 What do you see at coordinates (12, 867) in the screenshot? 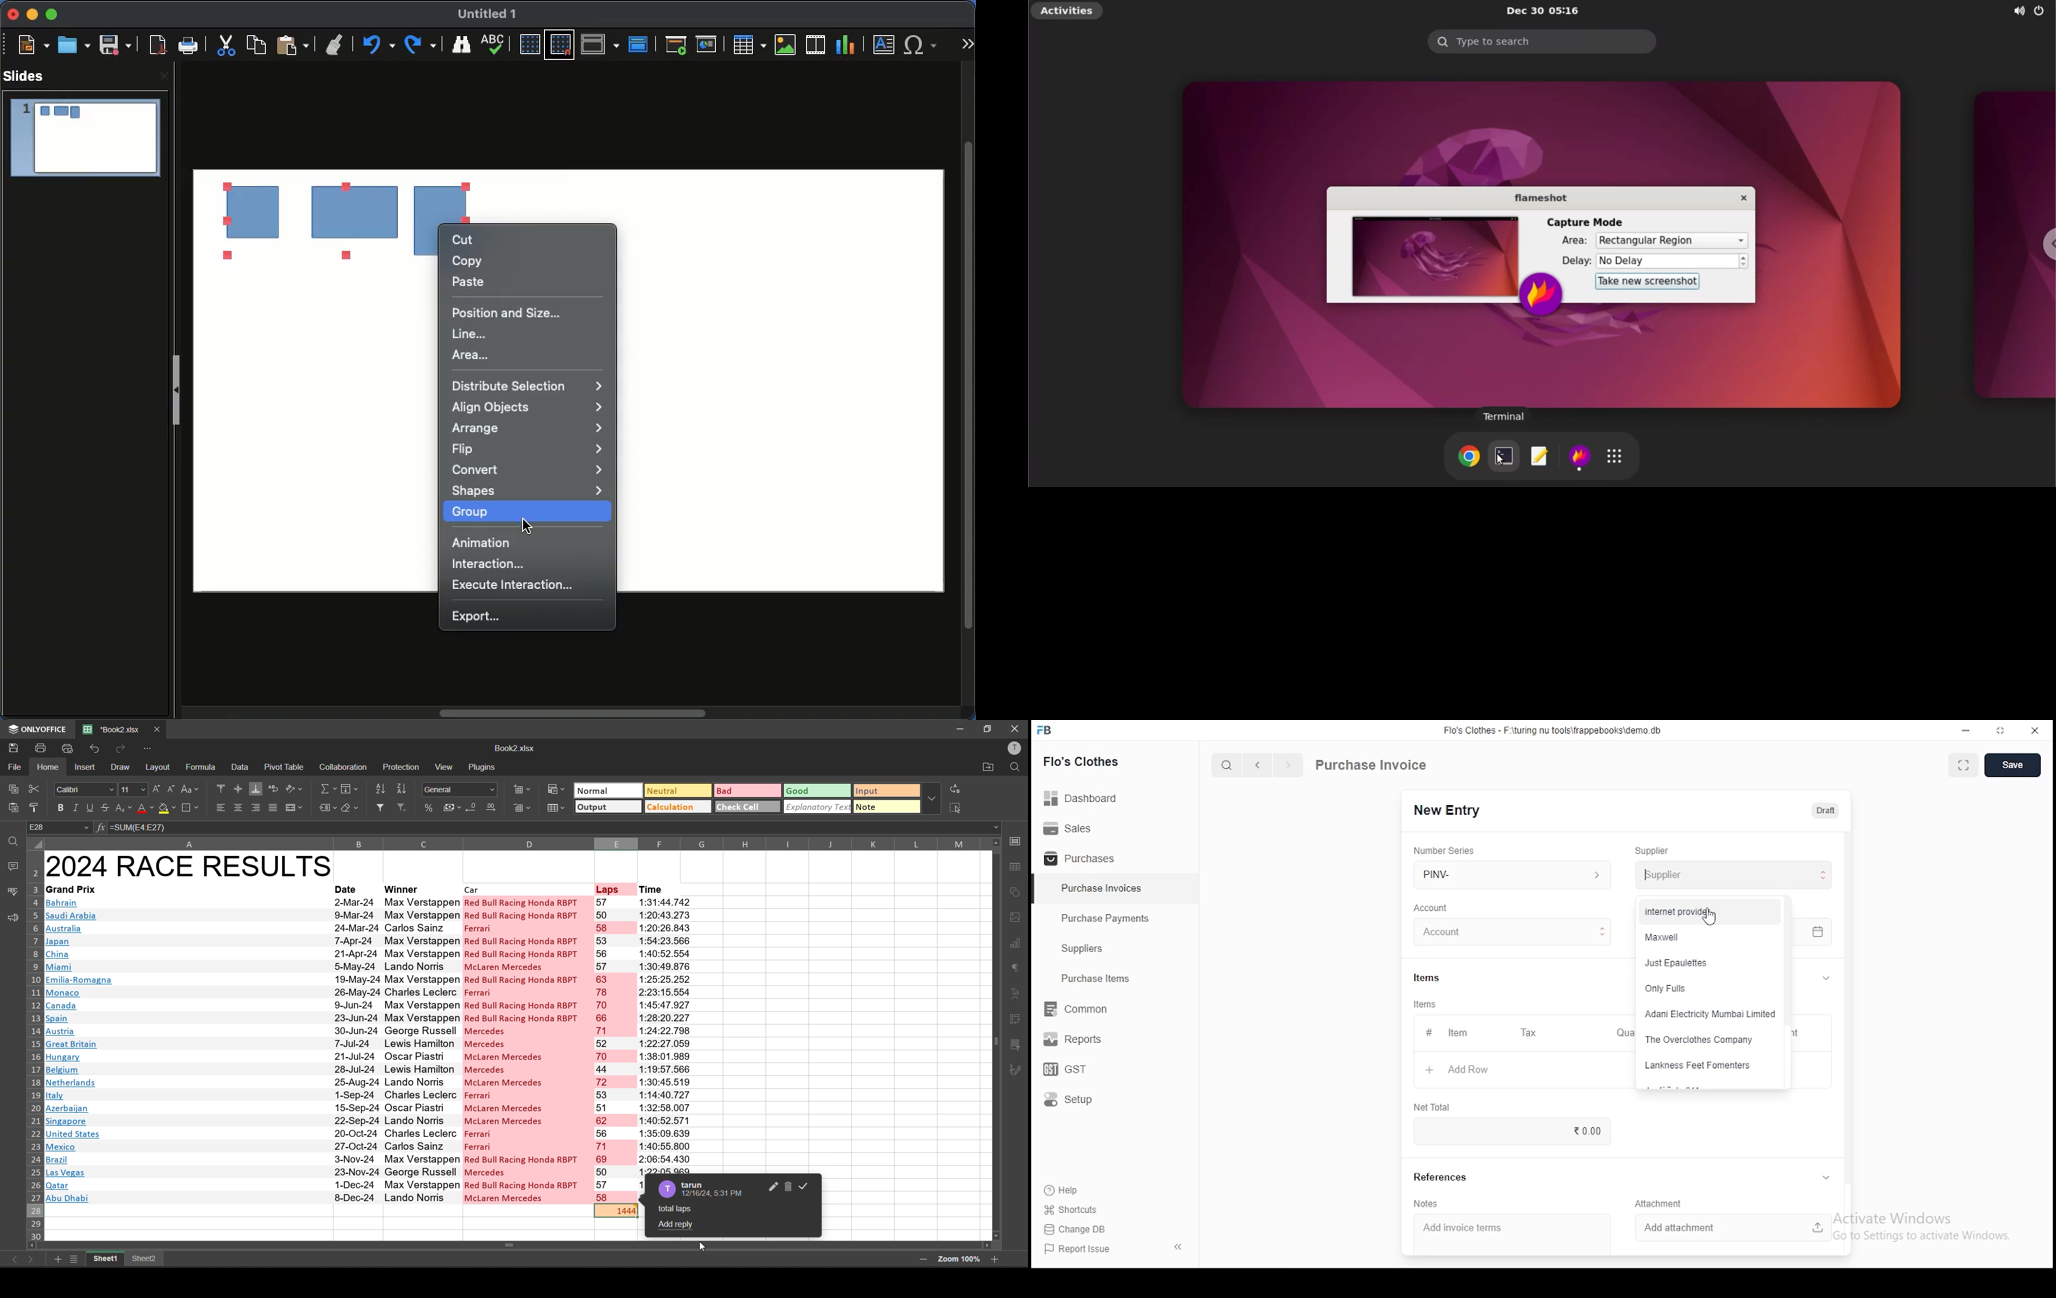
I see `comments` at bounding box center [12, 867].